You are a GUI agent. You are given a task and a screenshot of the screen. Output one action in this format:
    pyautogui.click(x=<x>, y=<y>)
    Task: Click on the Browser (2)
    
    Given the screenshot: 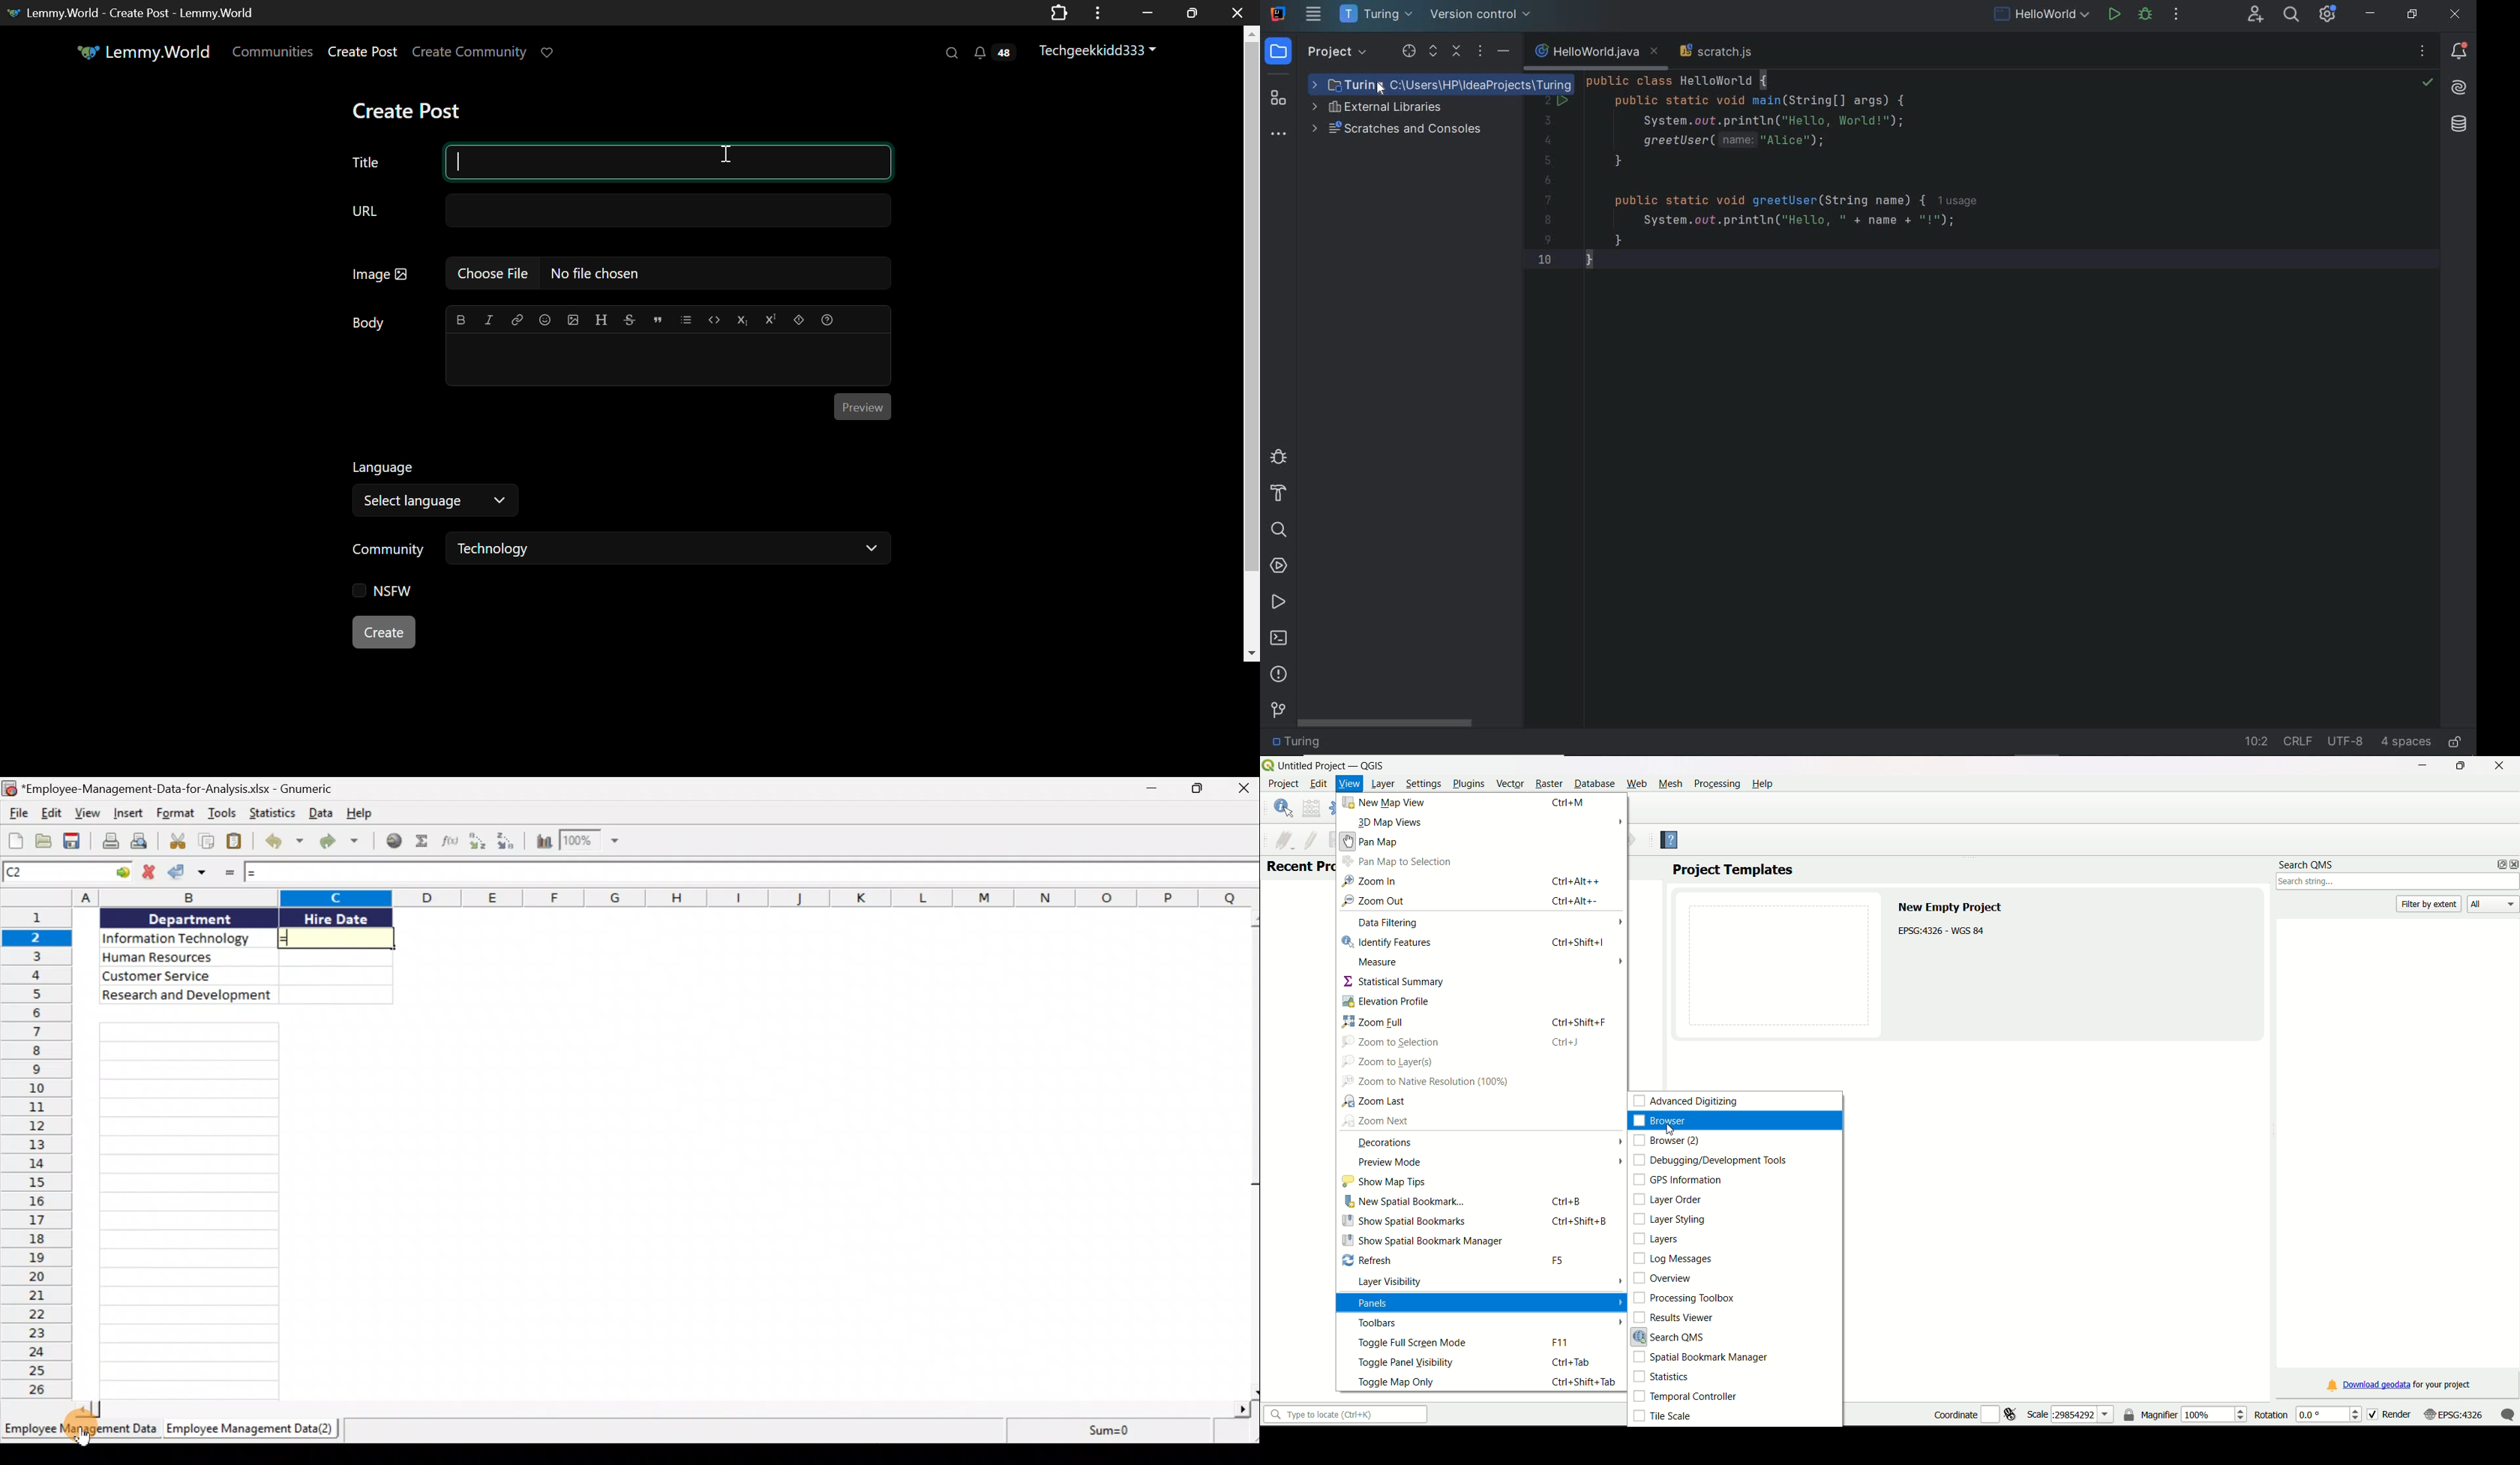 What is the action you would take?
    pyautogui.click(x=1667, y=1141)
    